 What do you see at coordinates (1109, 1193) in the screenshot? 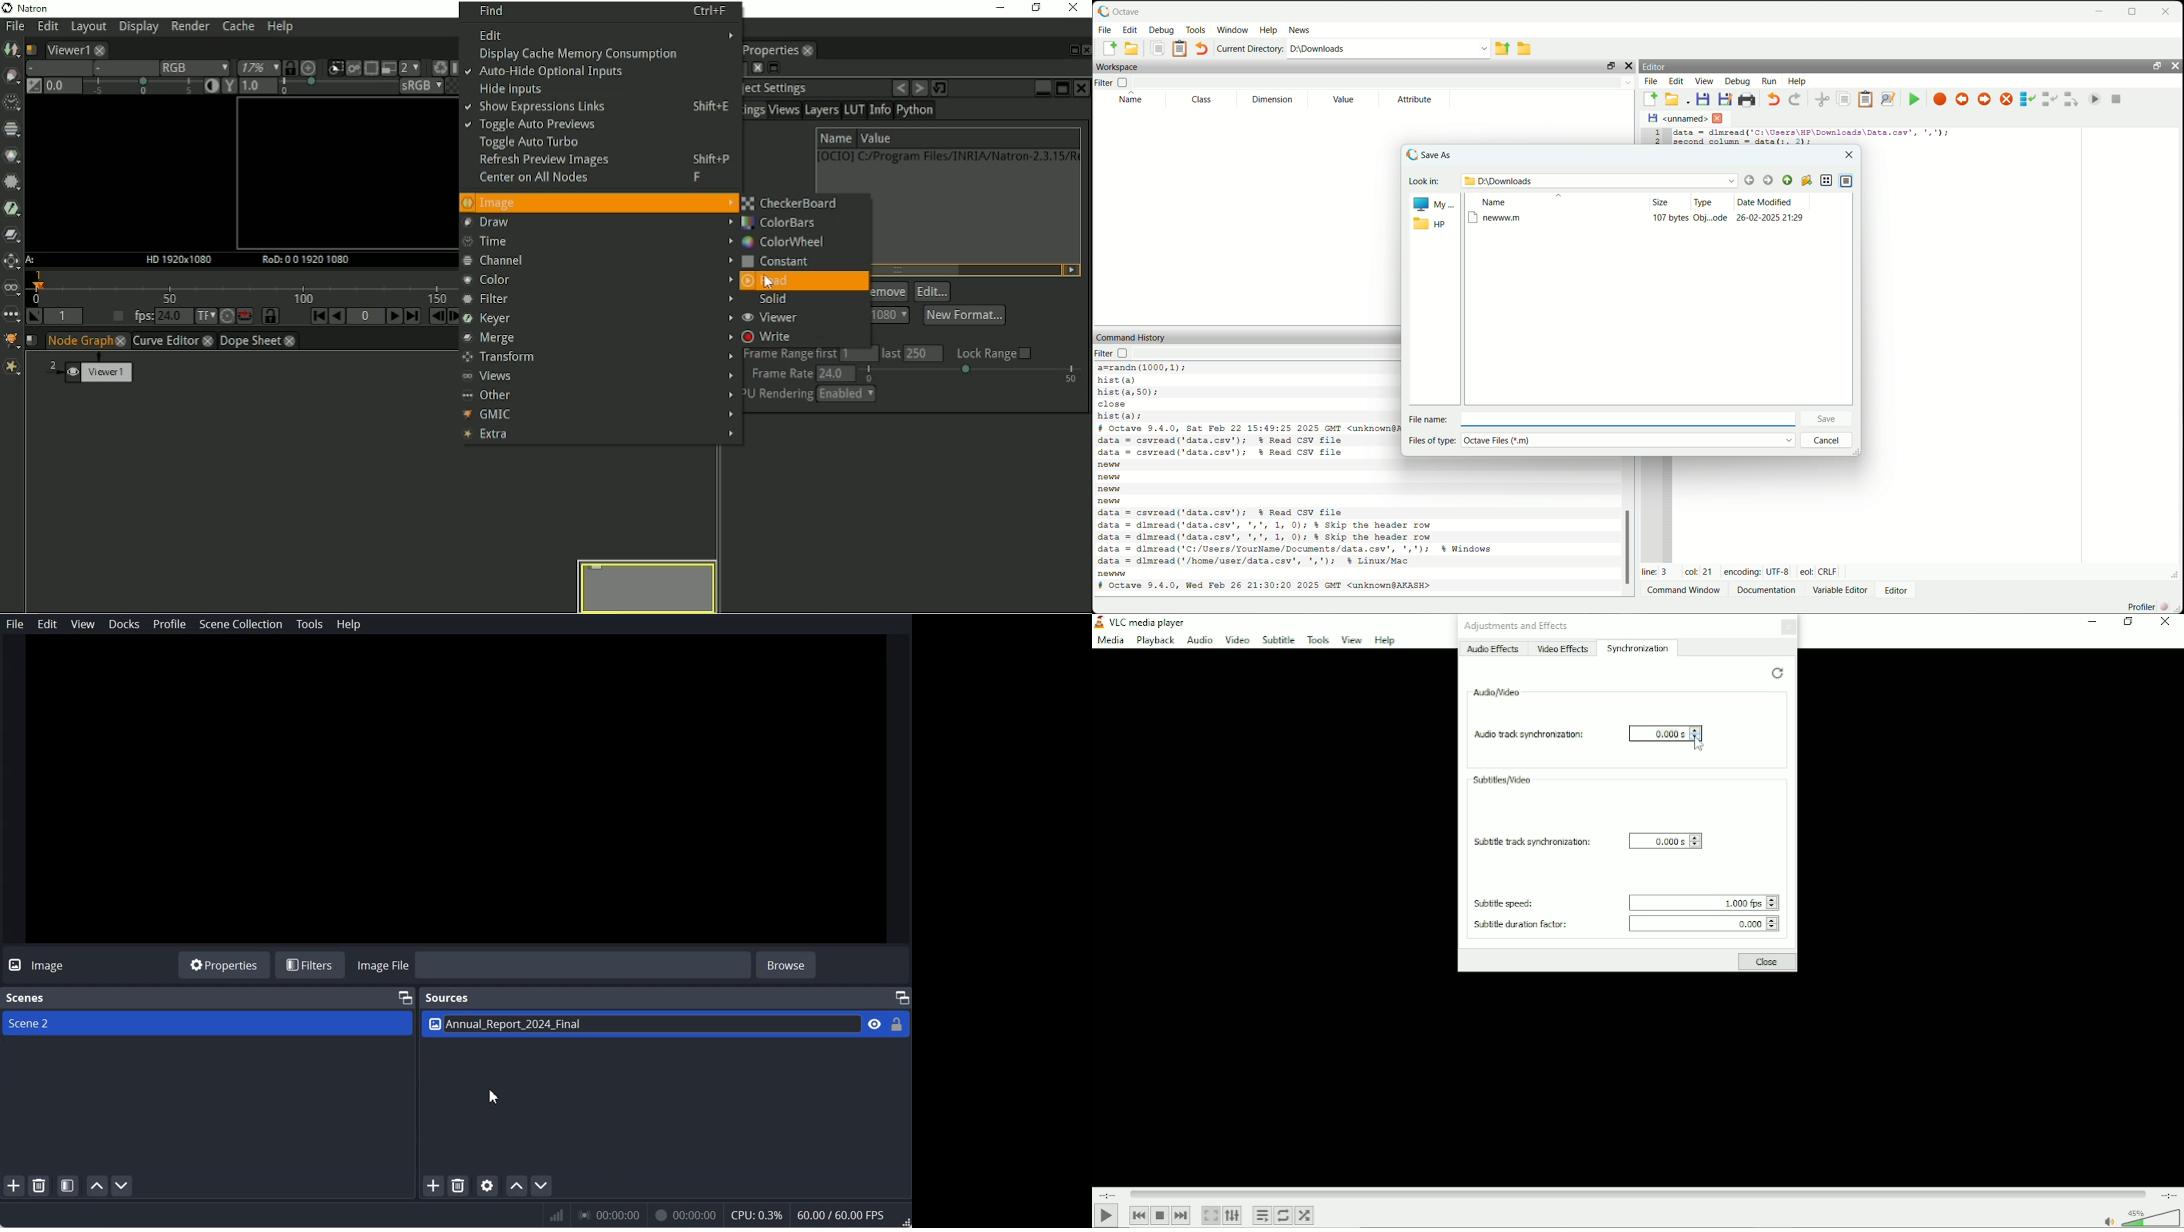
I see `Elapsed time` at bounding box center [1109, 1193].